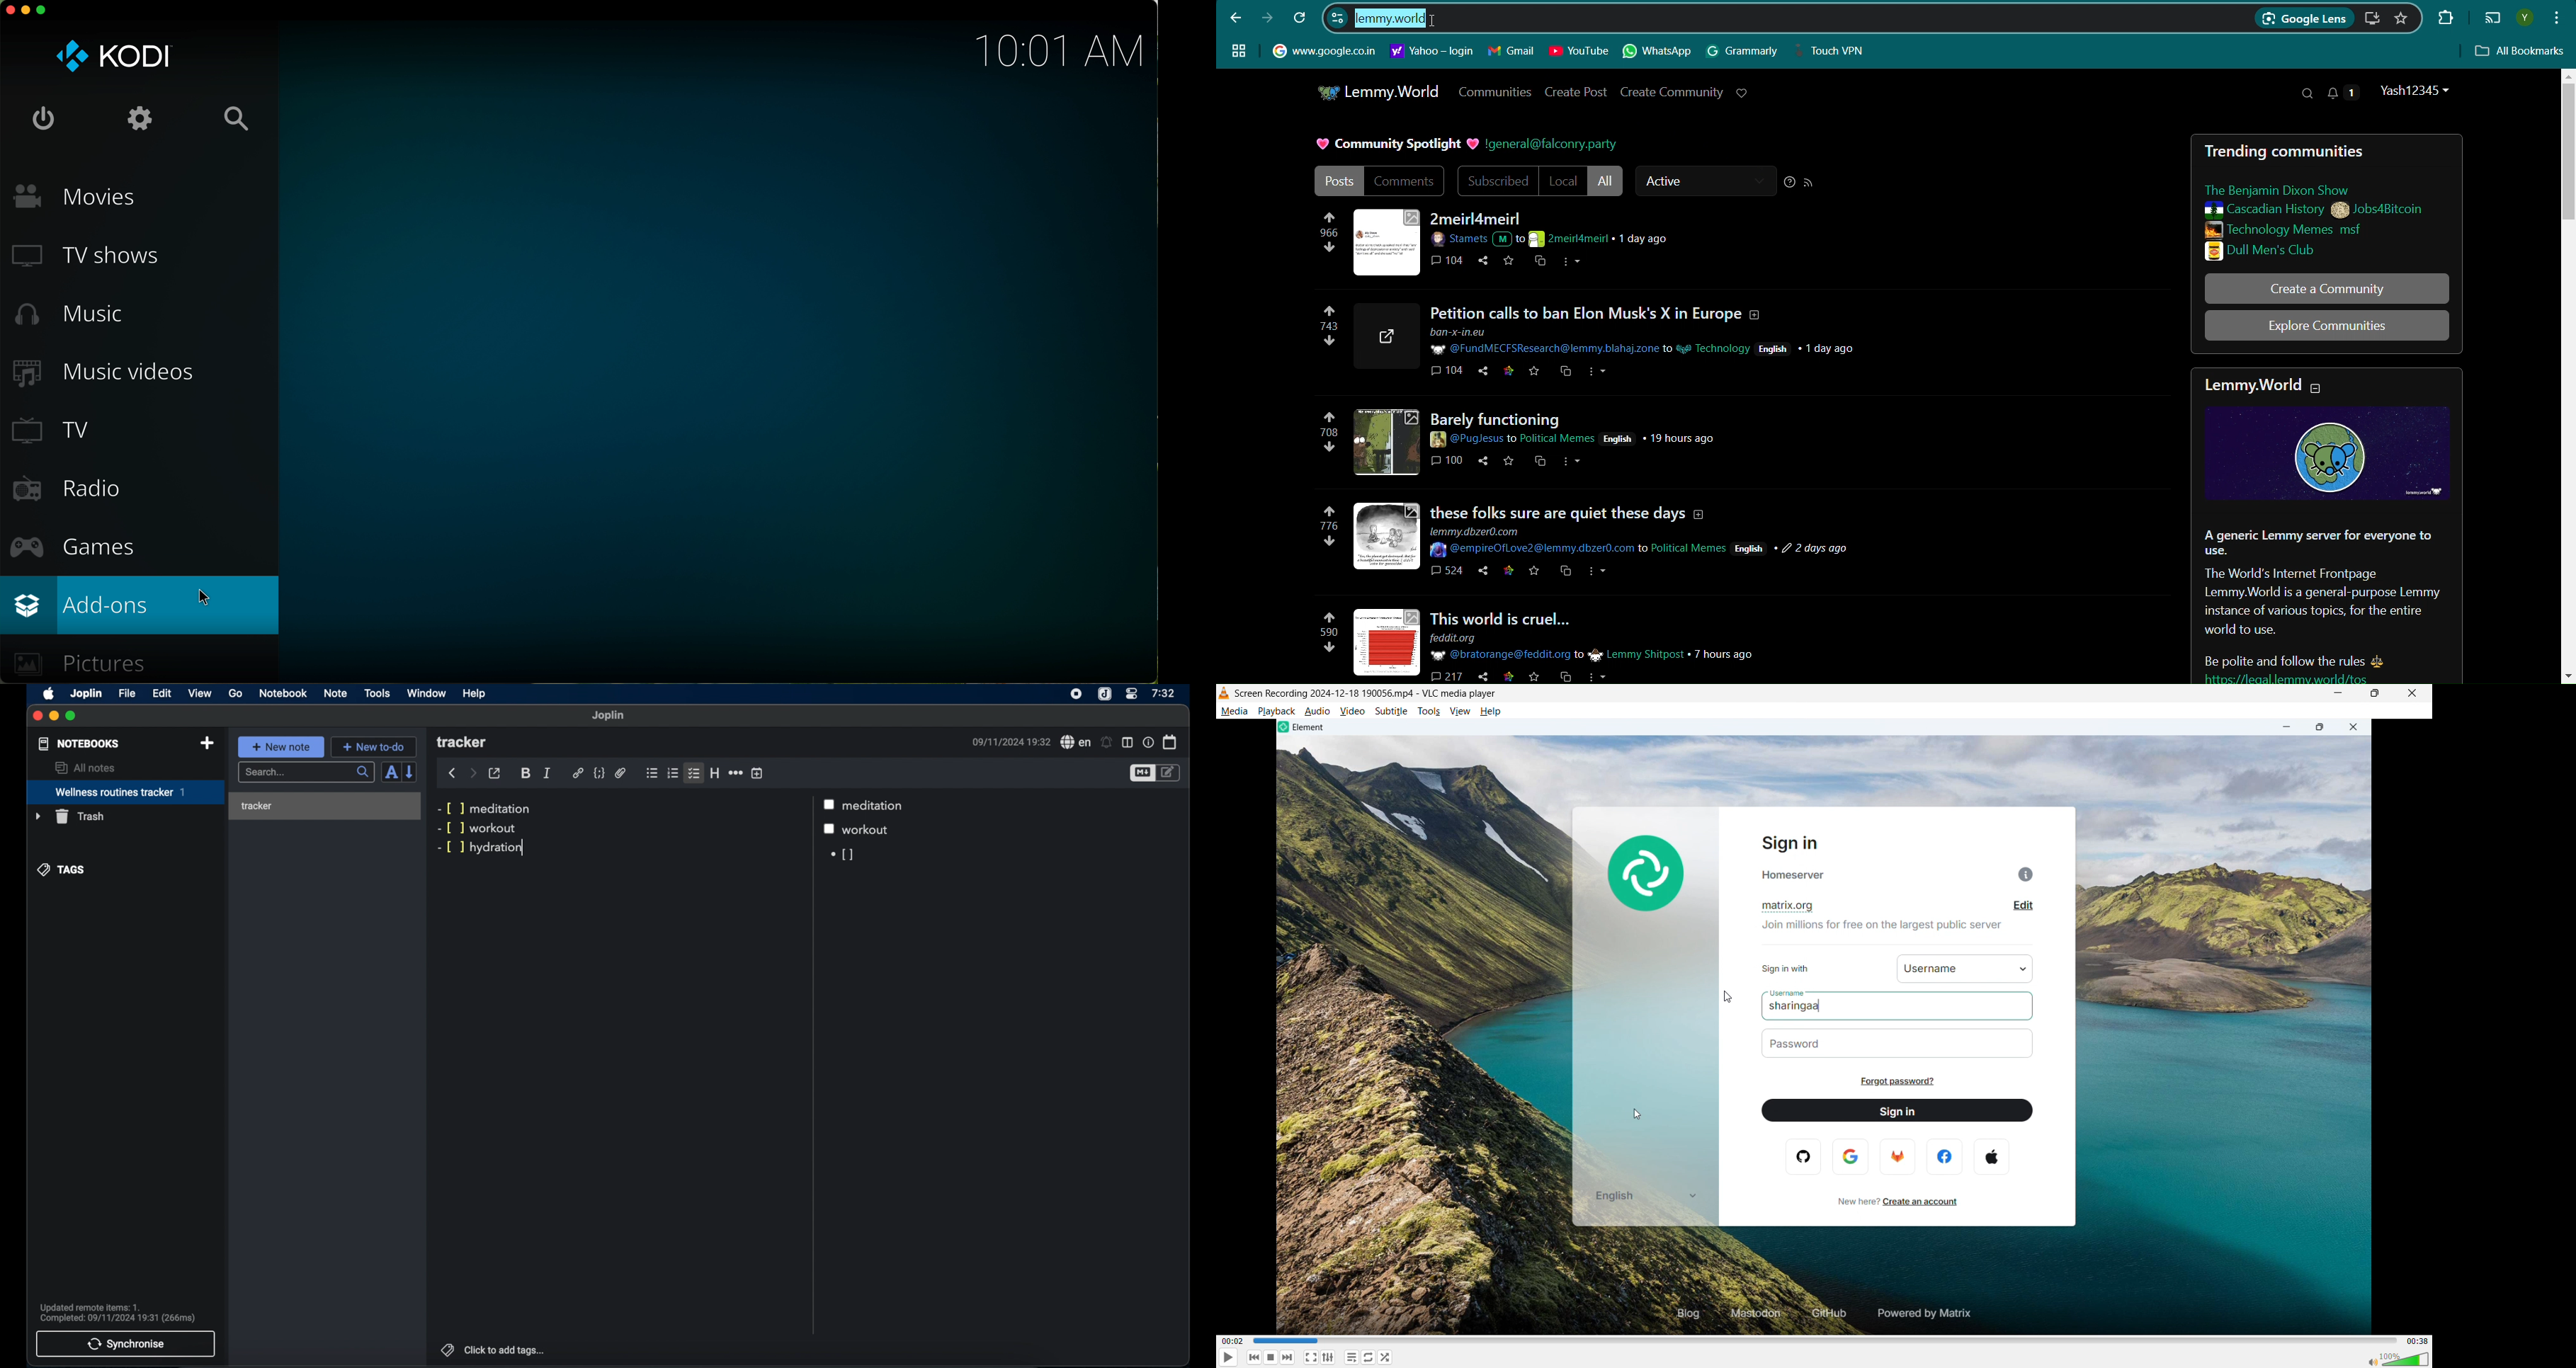 The image size is (2576, 1372). I want to click on music videos, so click(101, 373).